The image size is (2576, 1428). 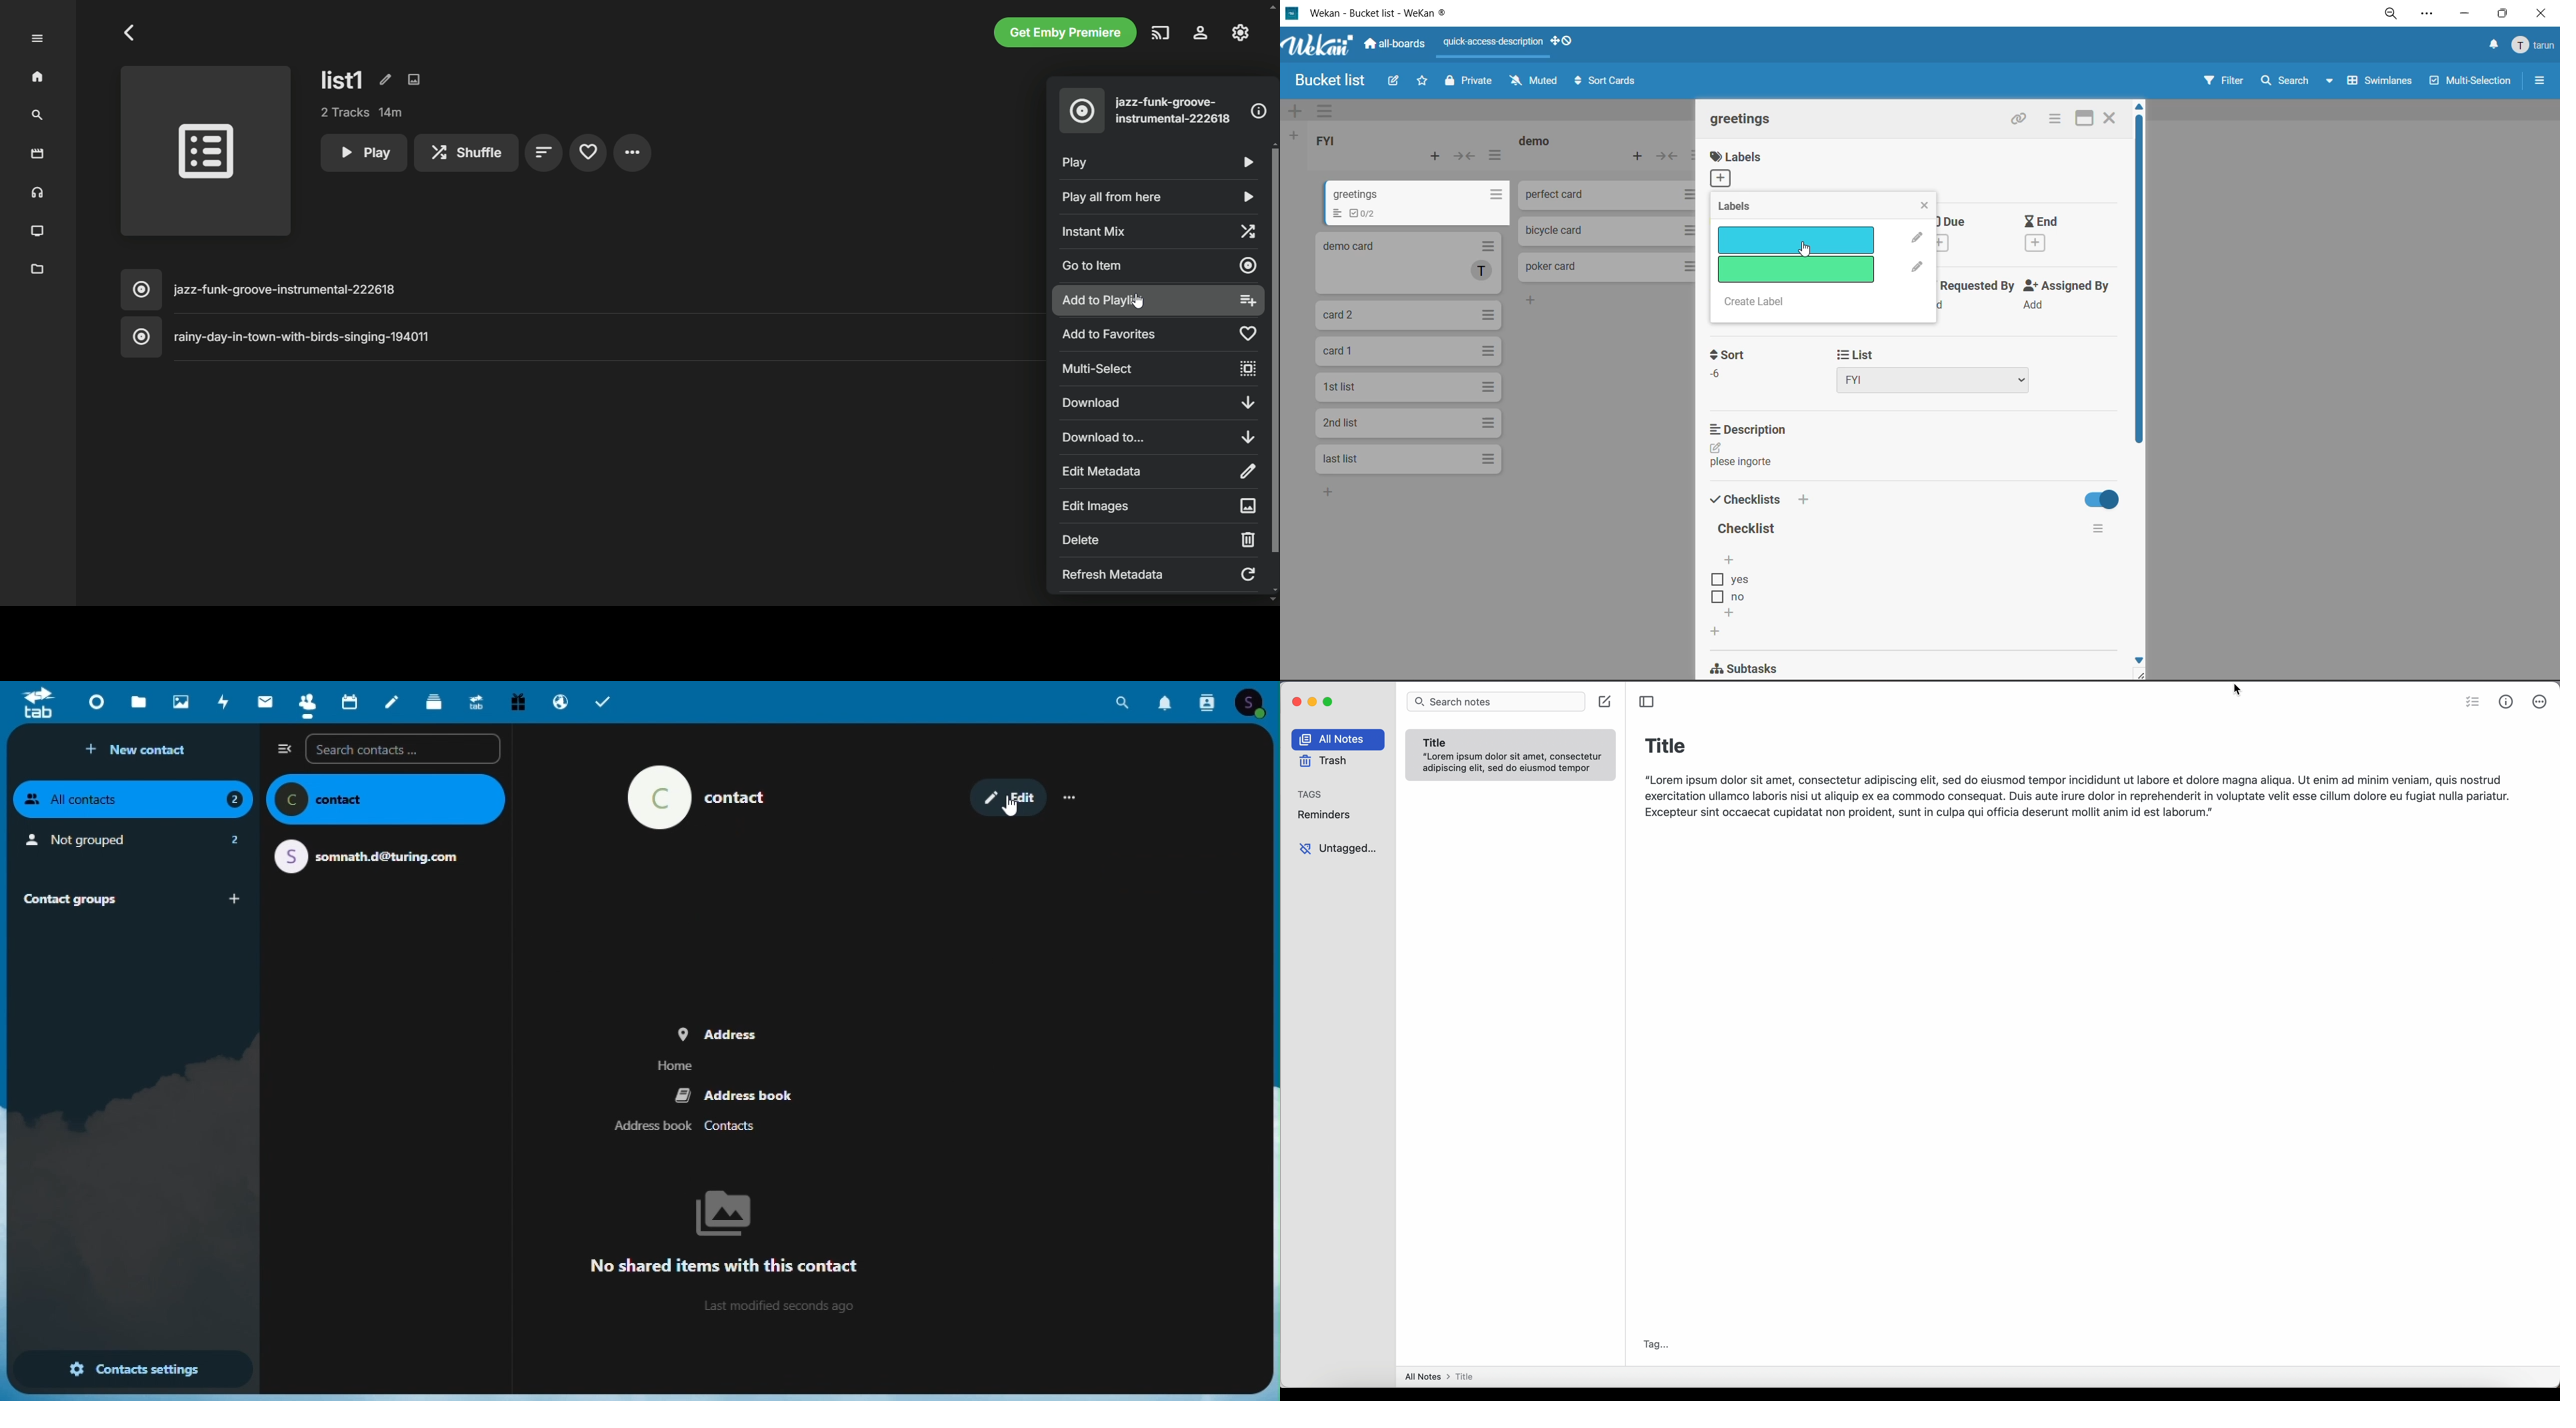 What do you see at coordinates (375, 855) in the screenshot?
I see `email` at bounding box center [375, 855].